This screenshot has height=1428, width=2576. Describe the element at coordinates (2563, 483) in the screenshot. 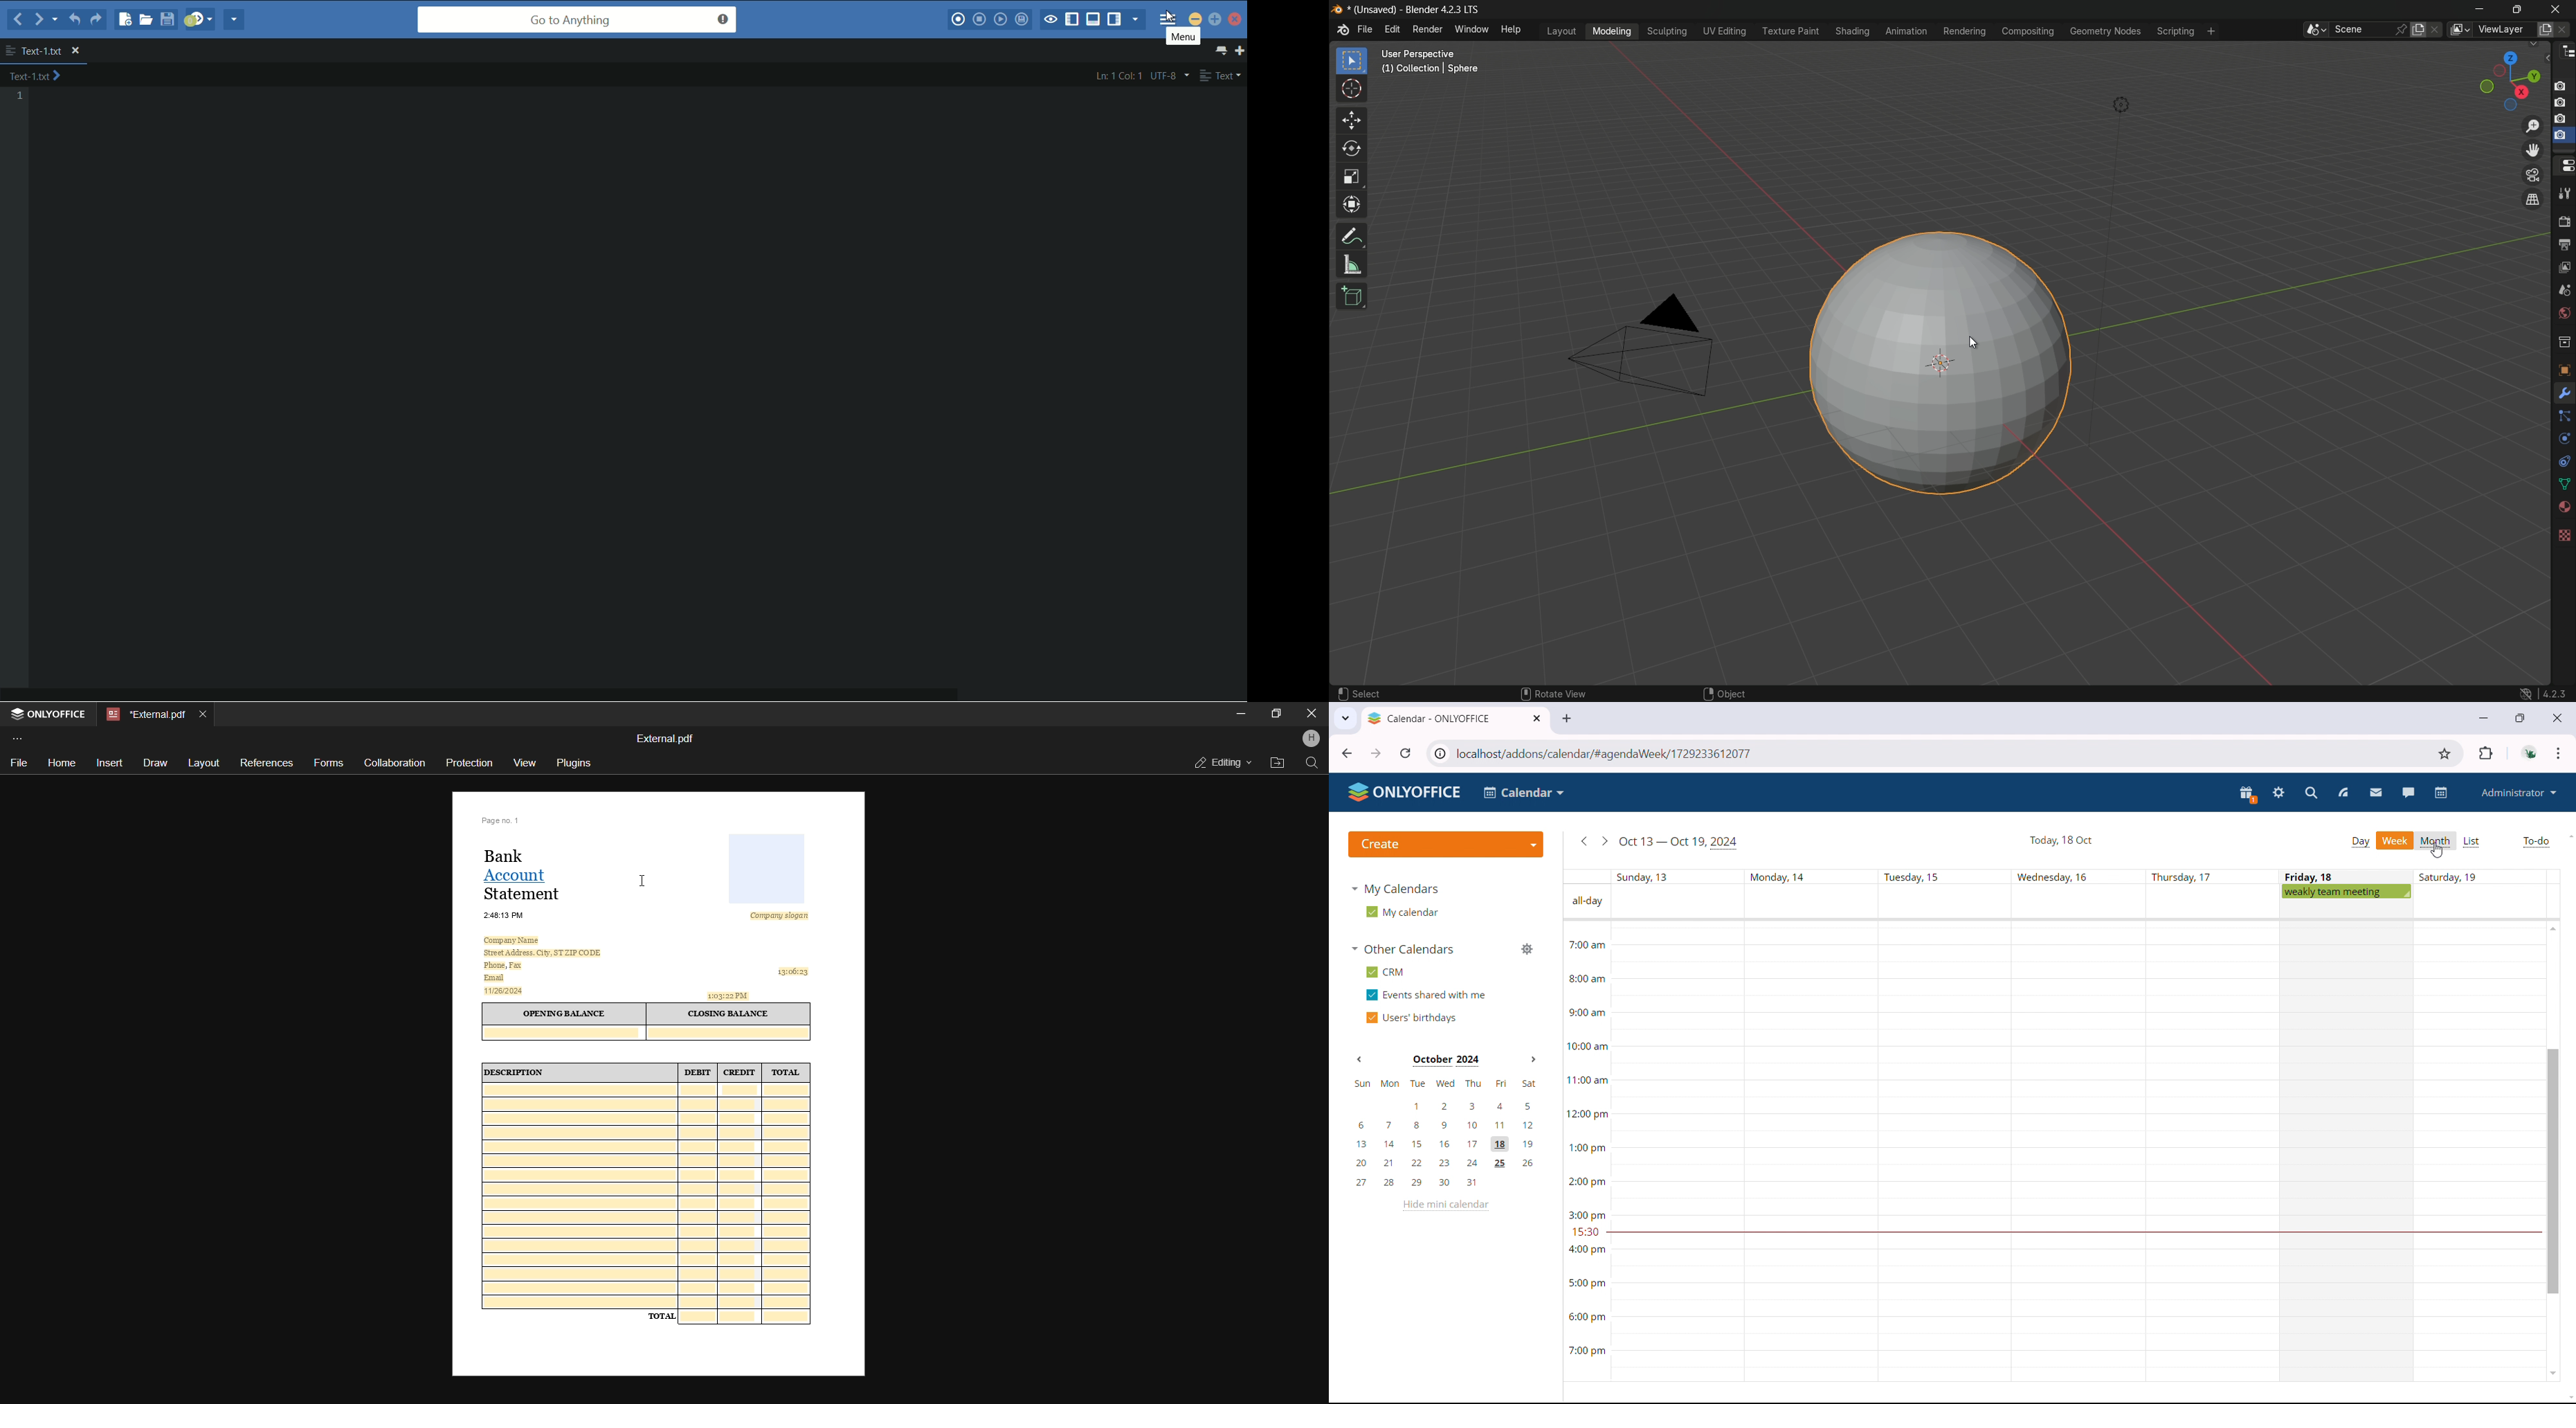

I see `data` at that location.